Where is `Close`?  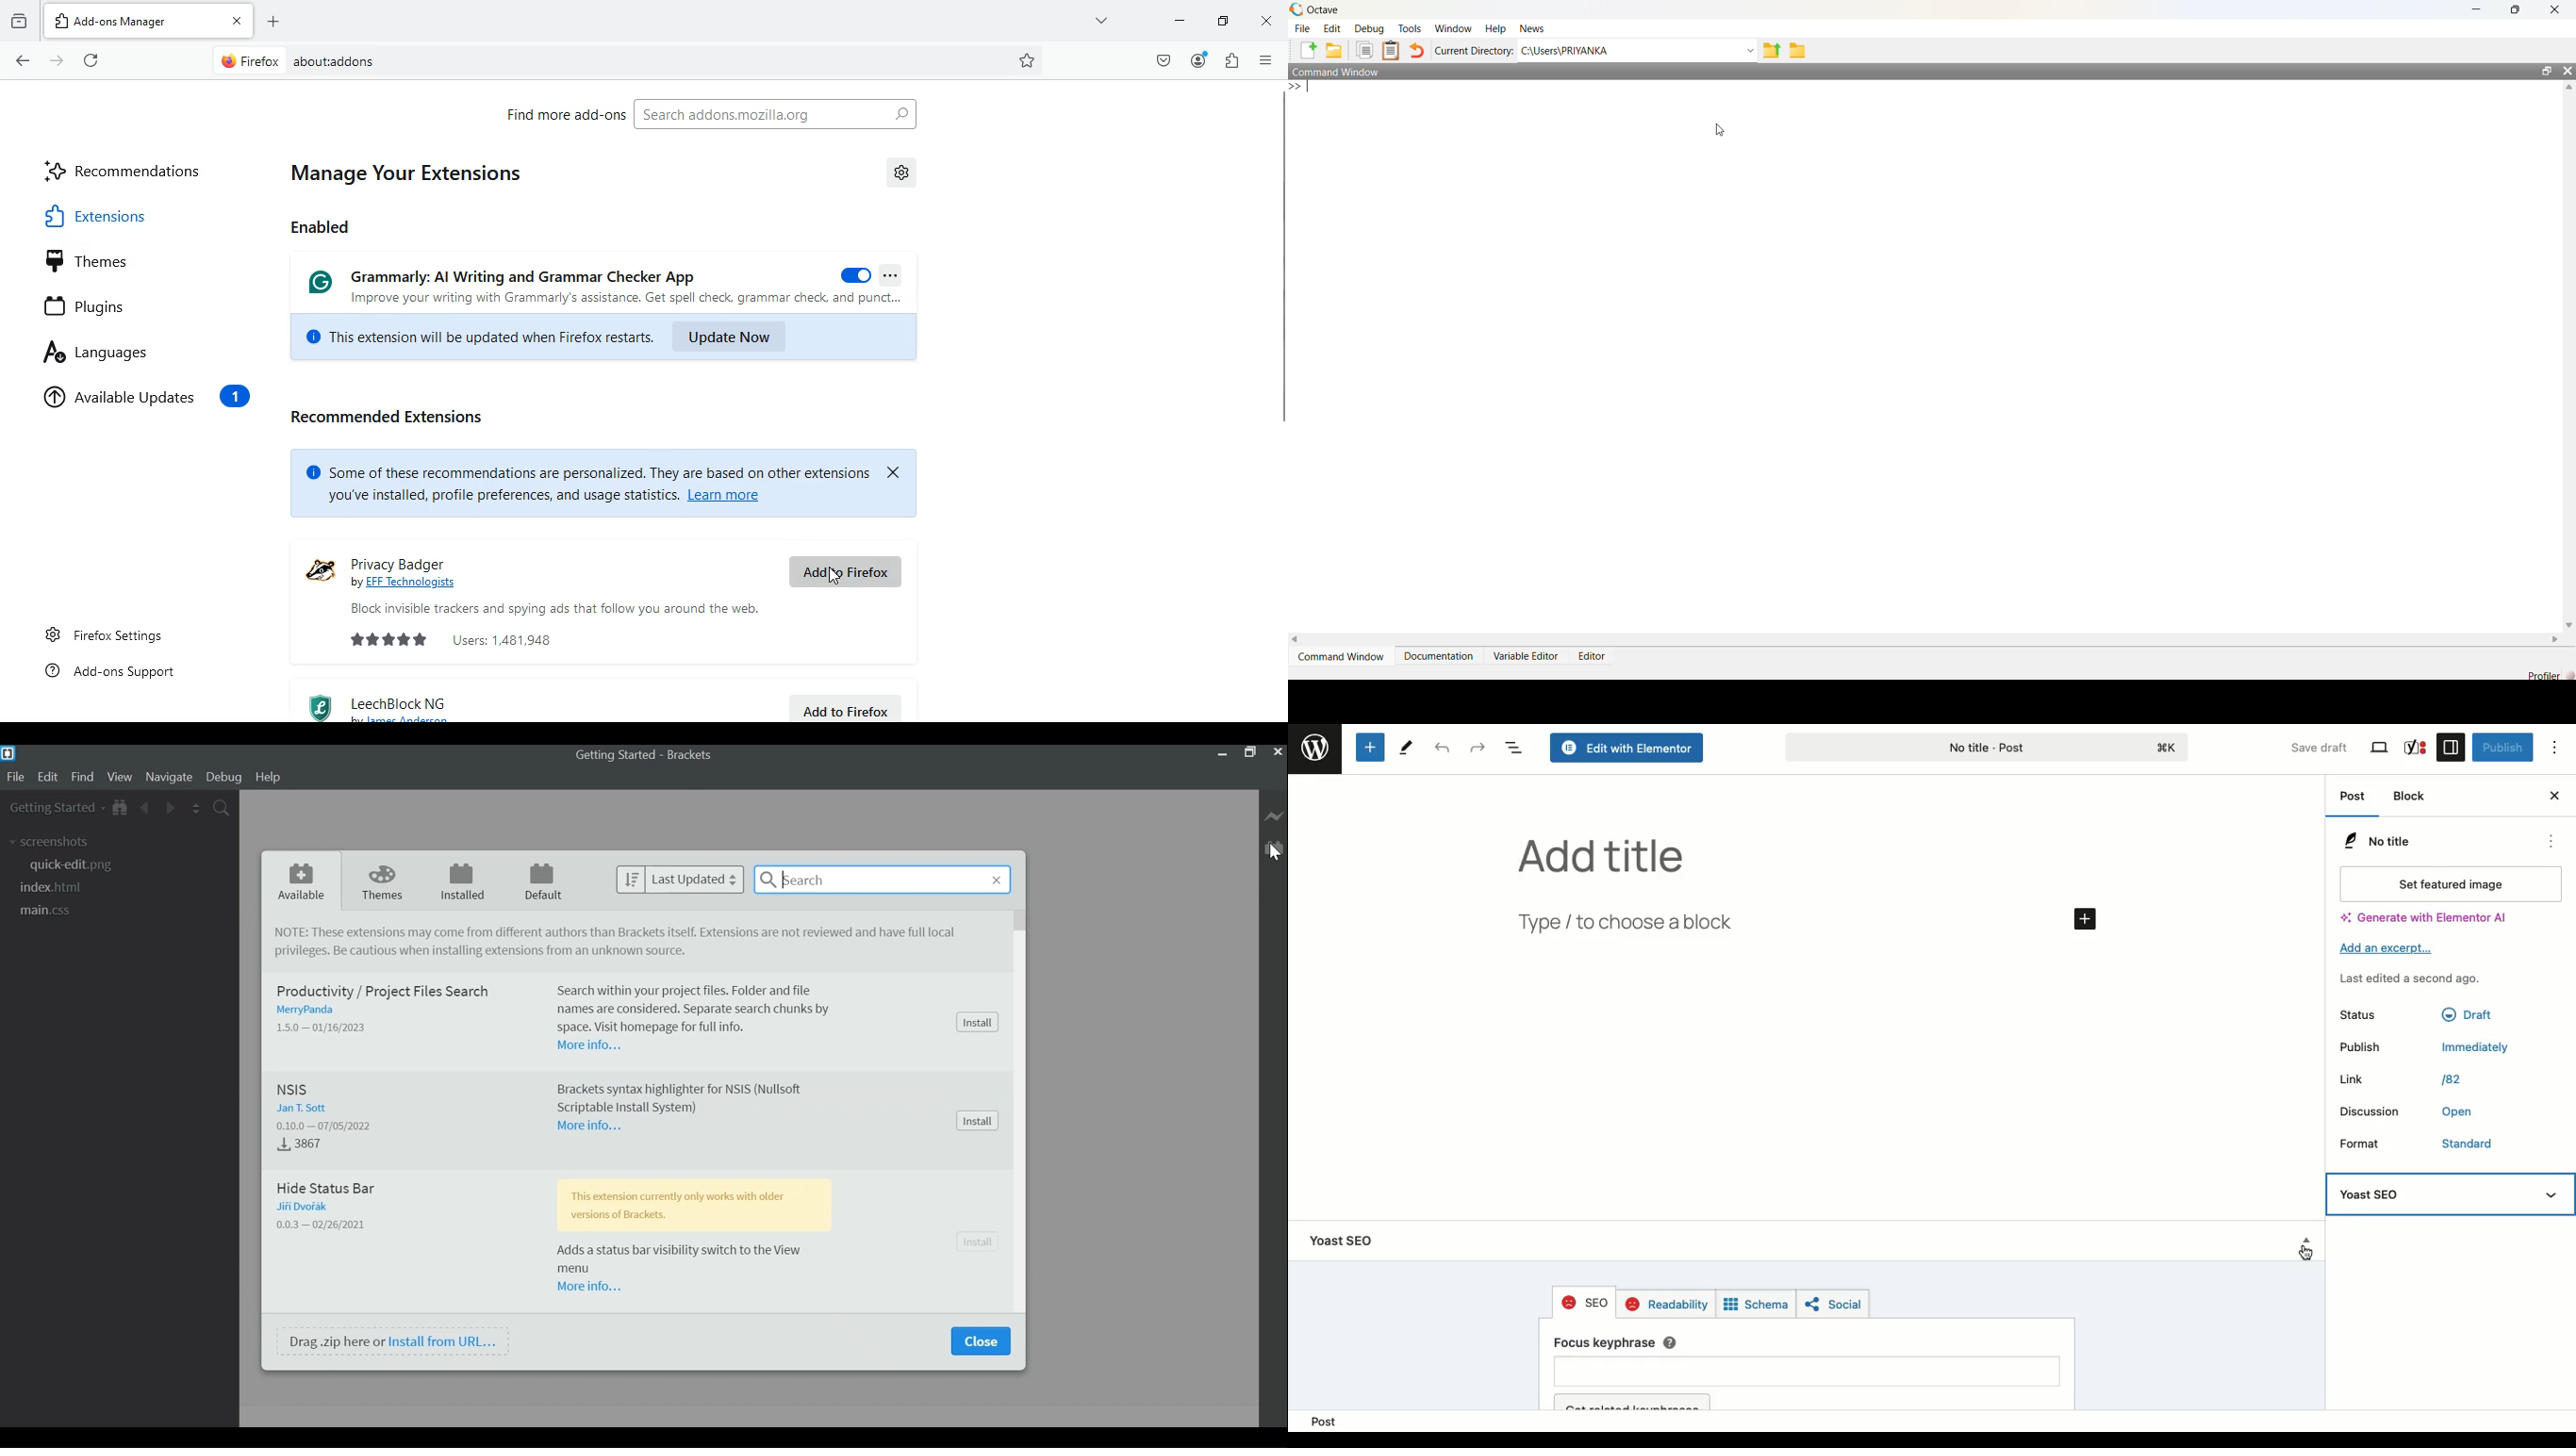 Close is located at coordinates (2554, 794).